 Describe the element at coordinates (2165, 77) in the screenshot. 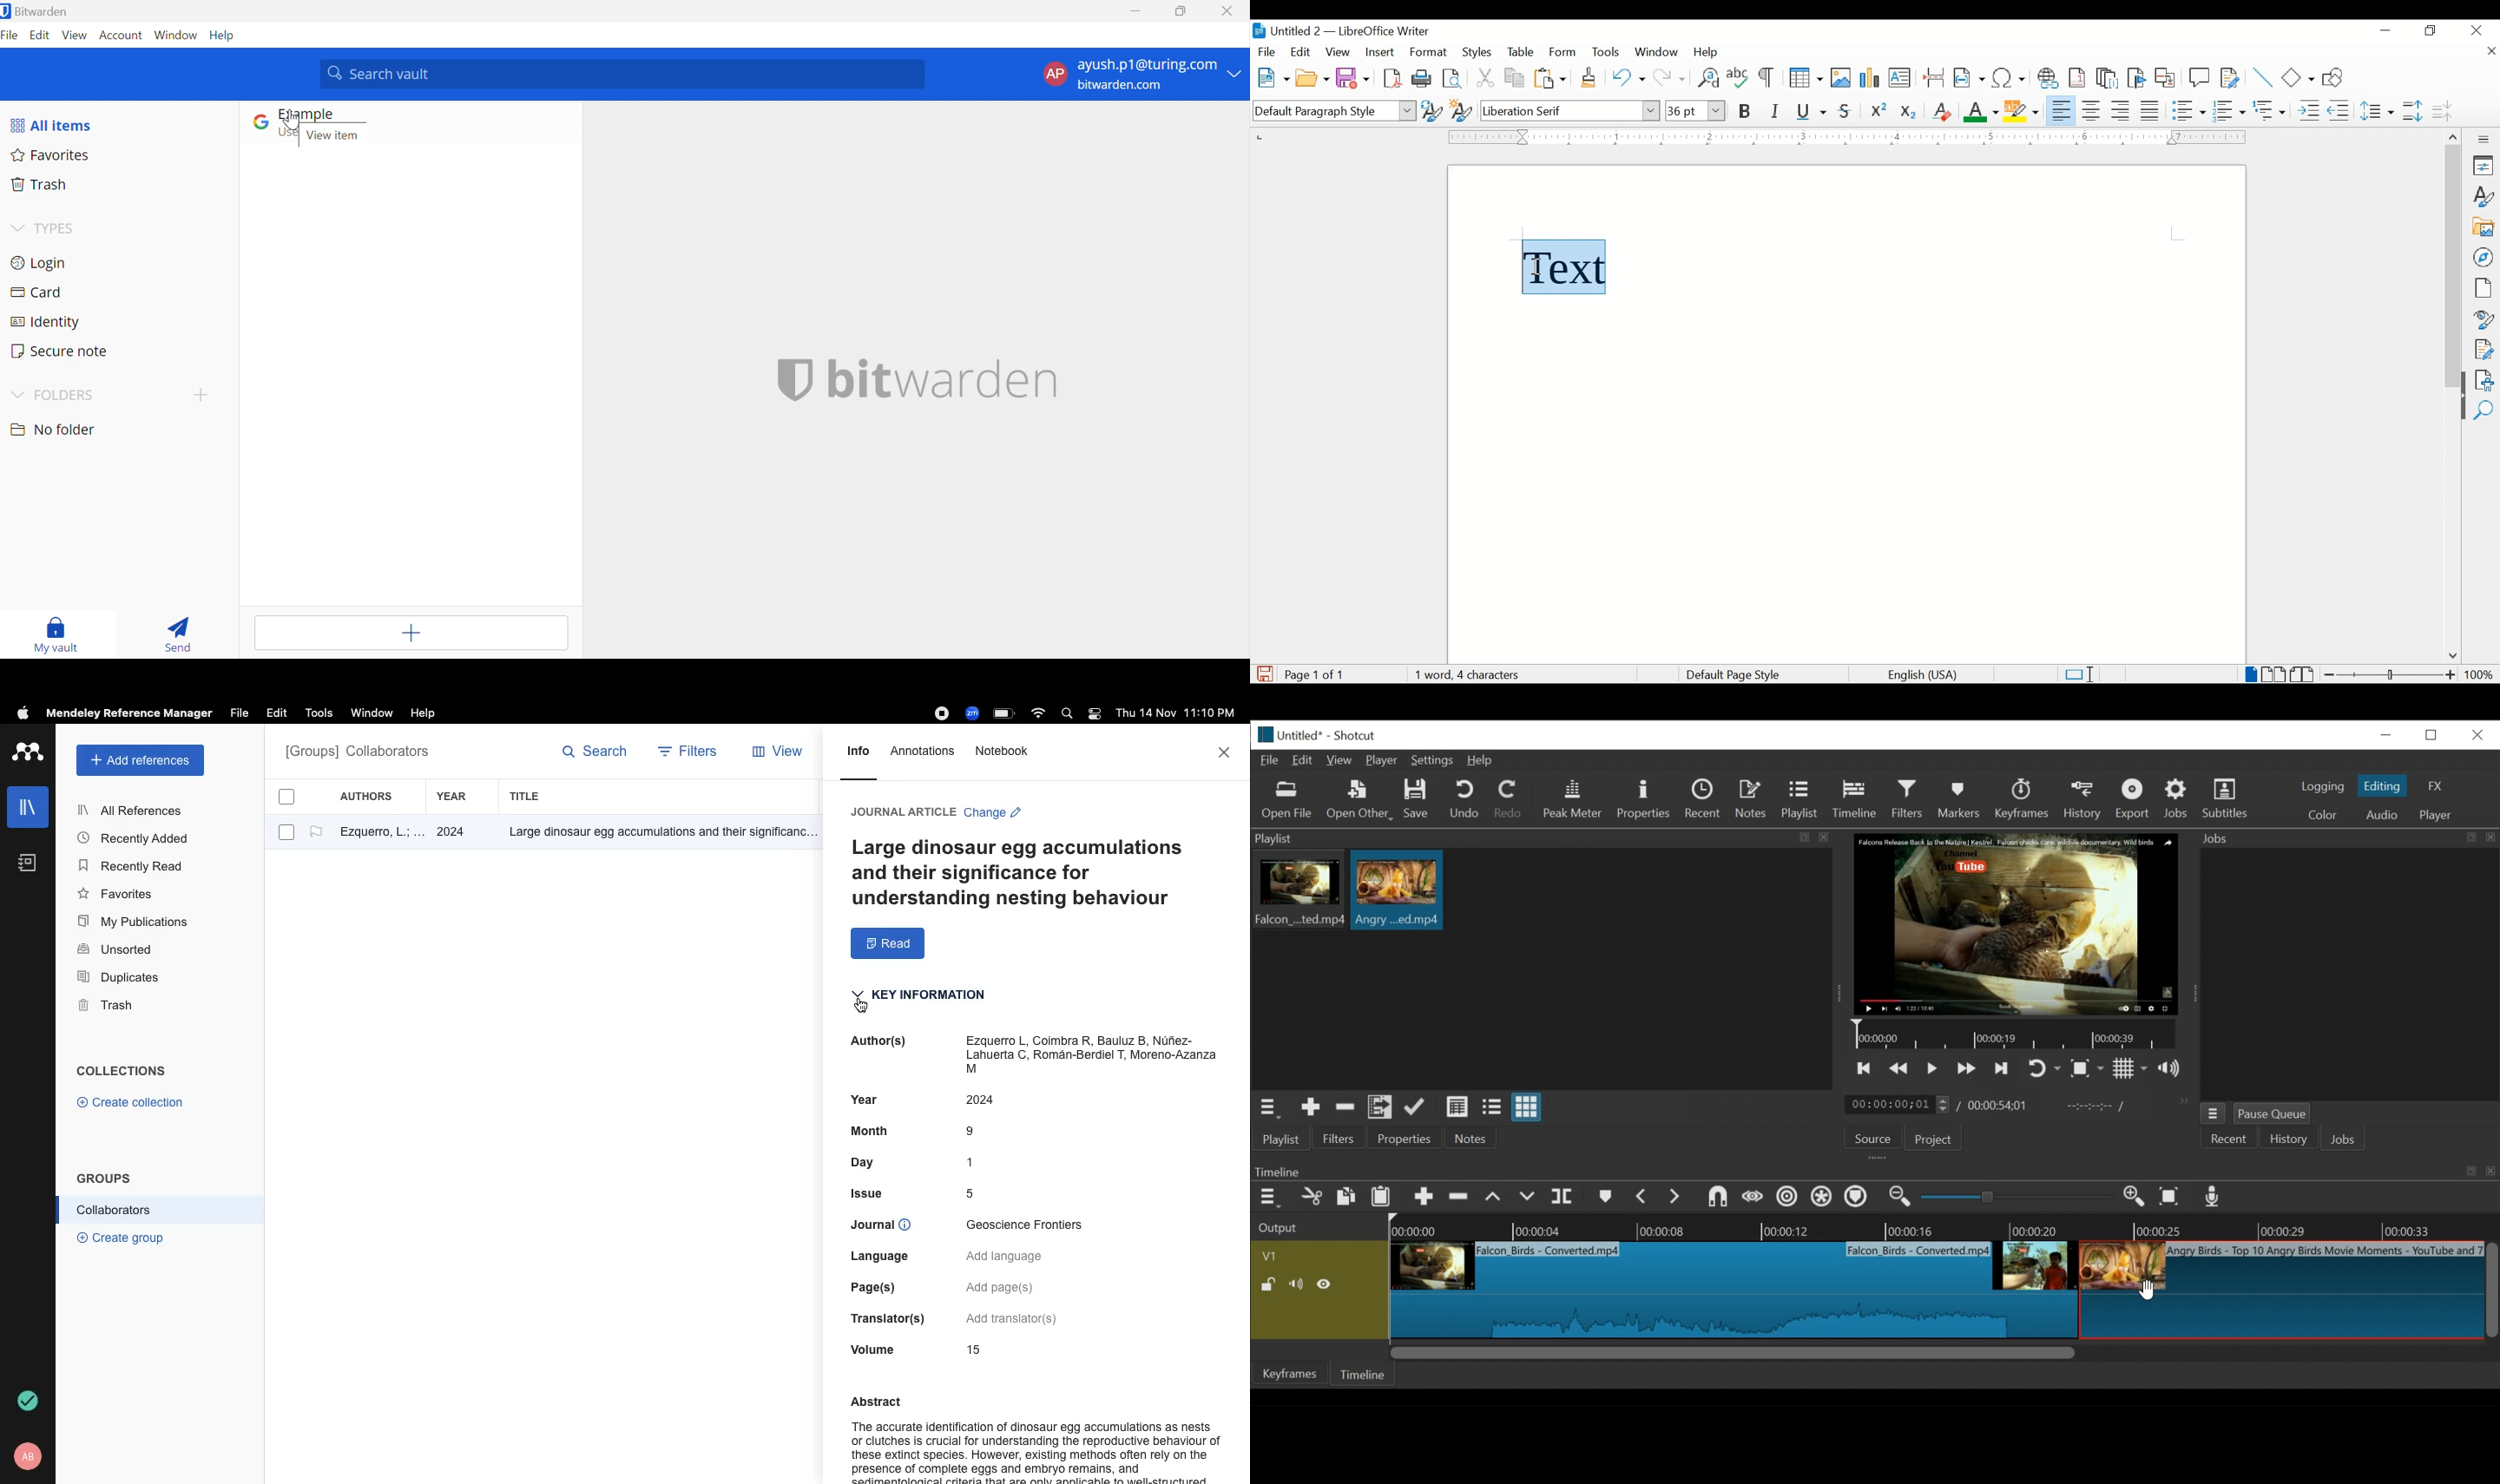

I see `insert cross-reference` at that location.